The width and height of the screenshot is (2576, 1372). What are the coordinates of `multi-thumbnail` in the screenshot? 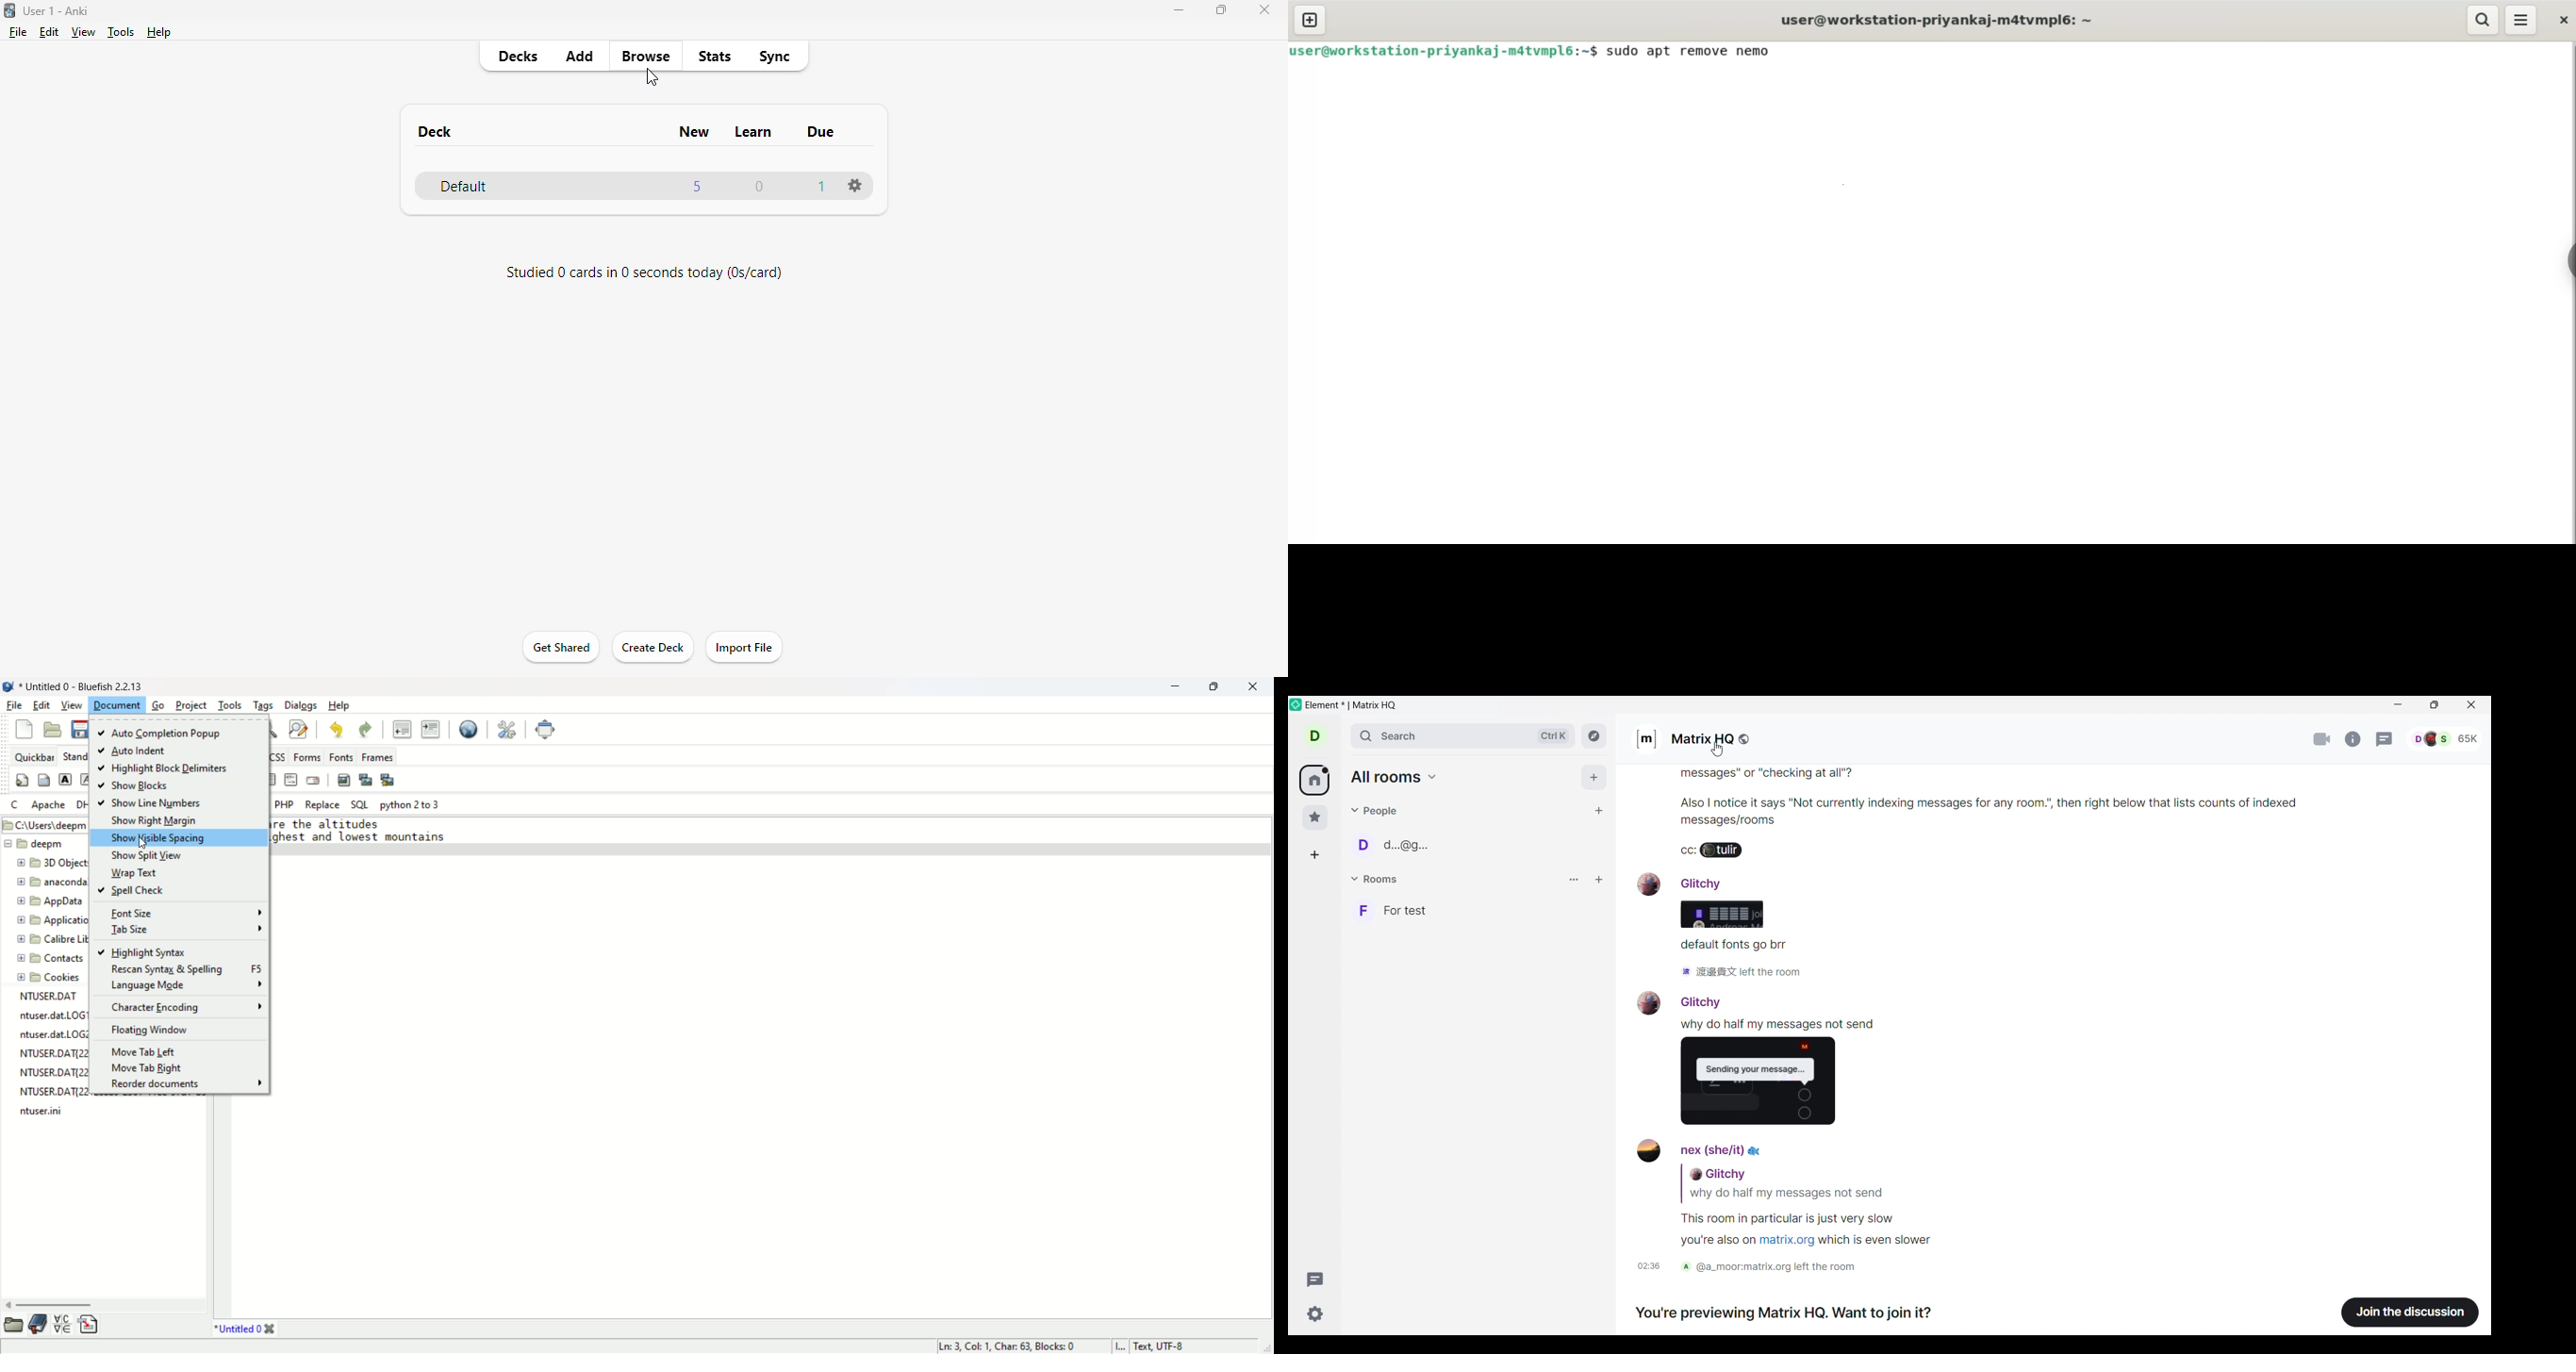 It's located at (388, 779).